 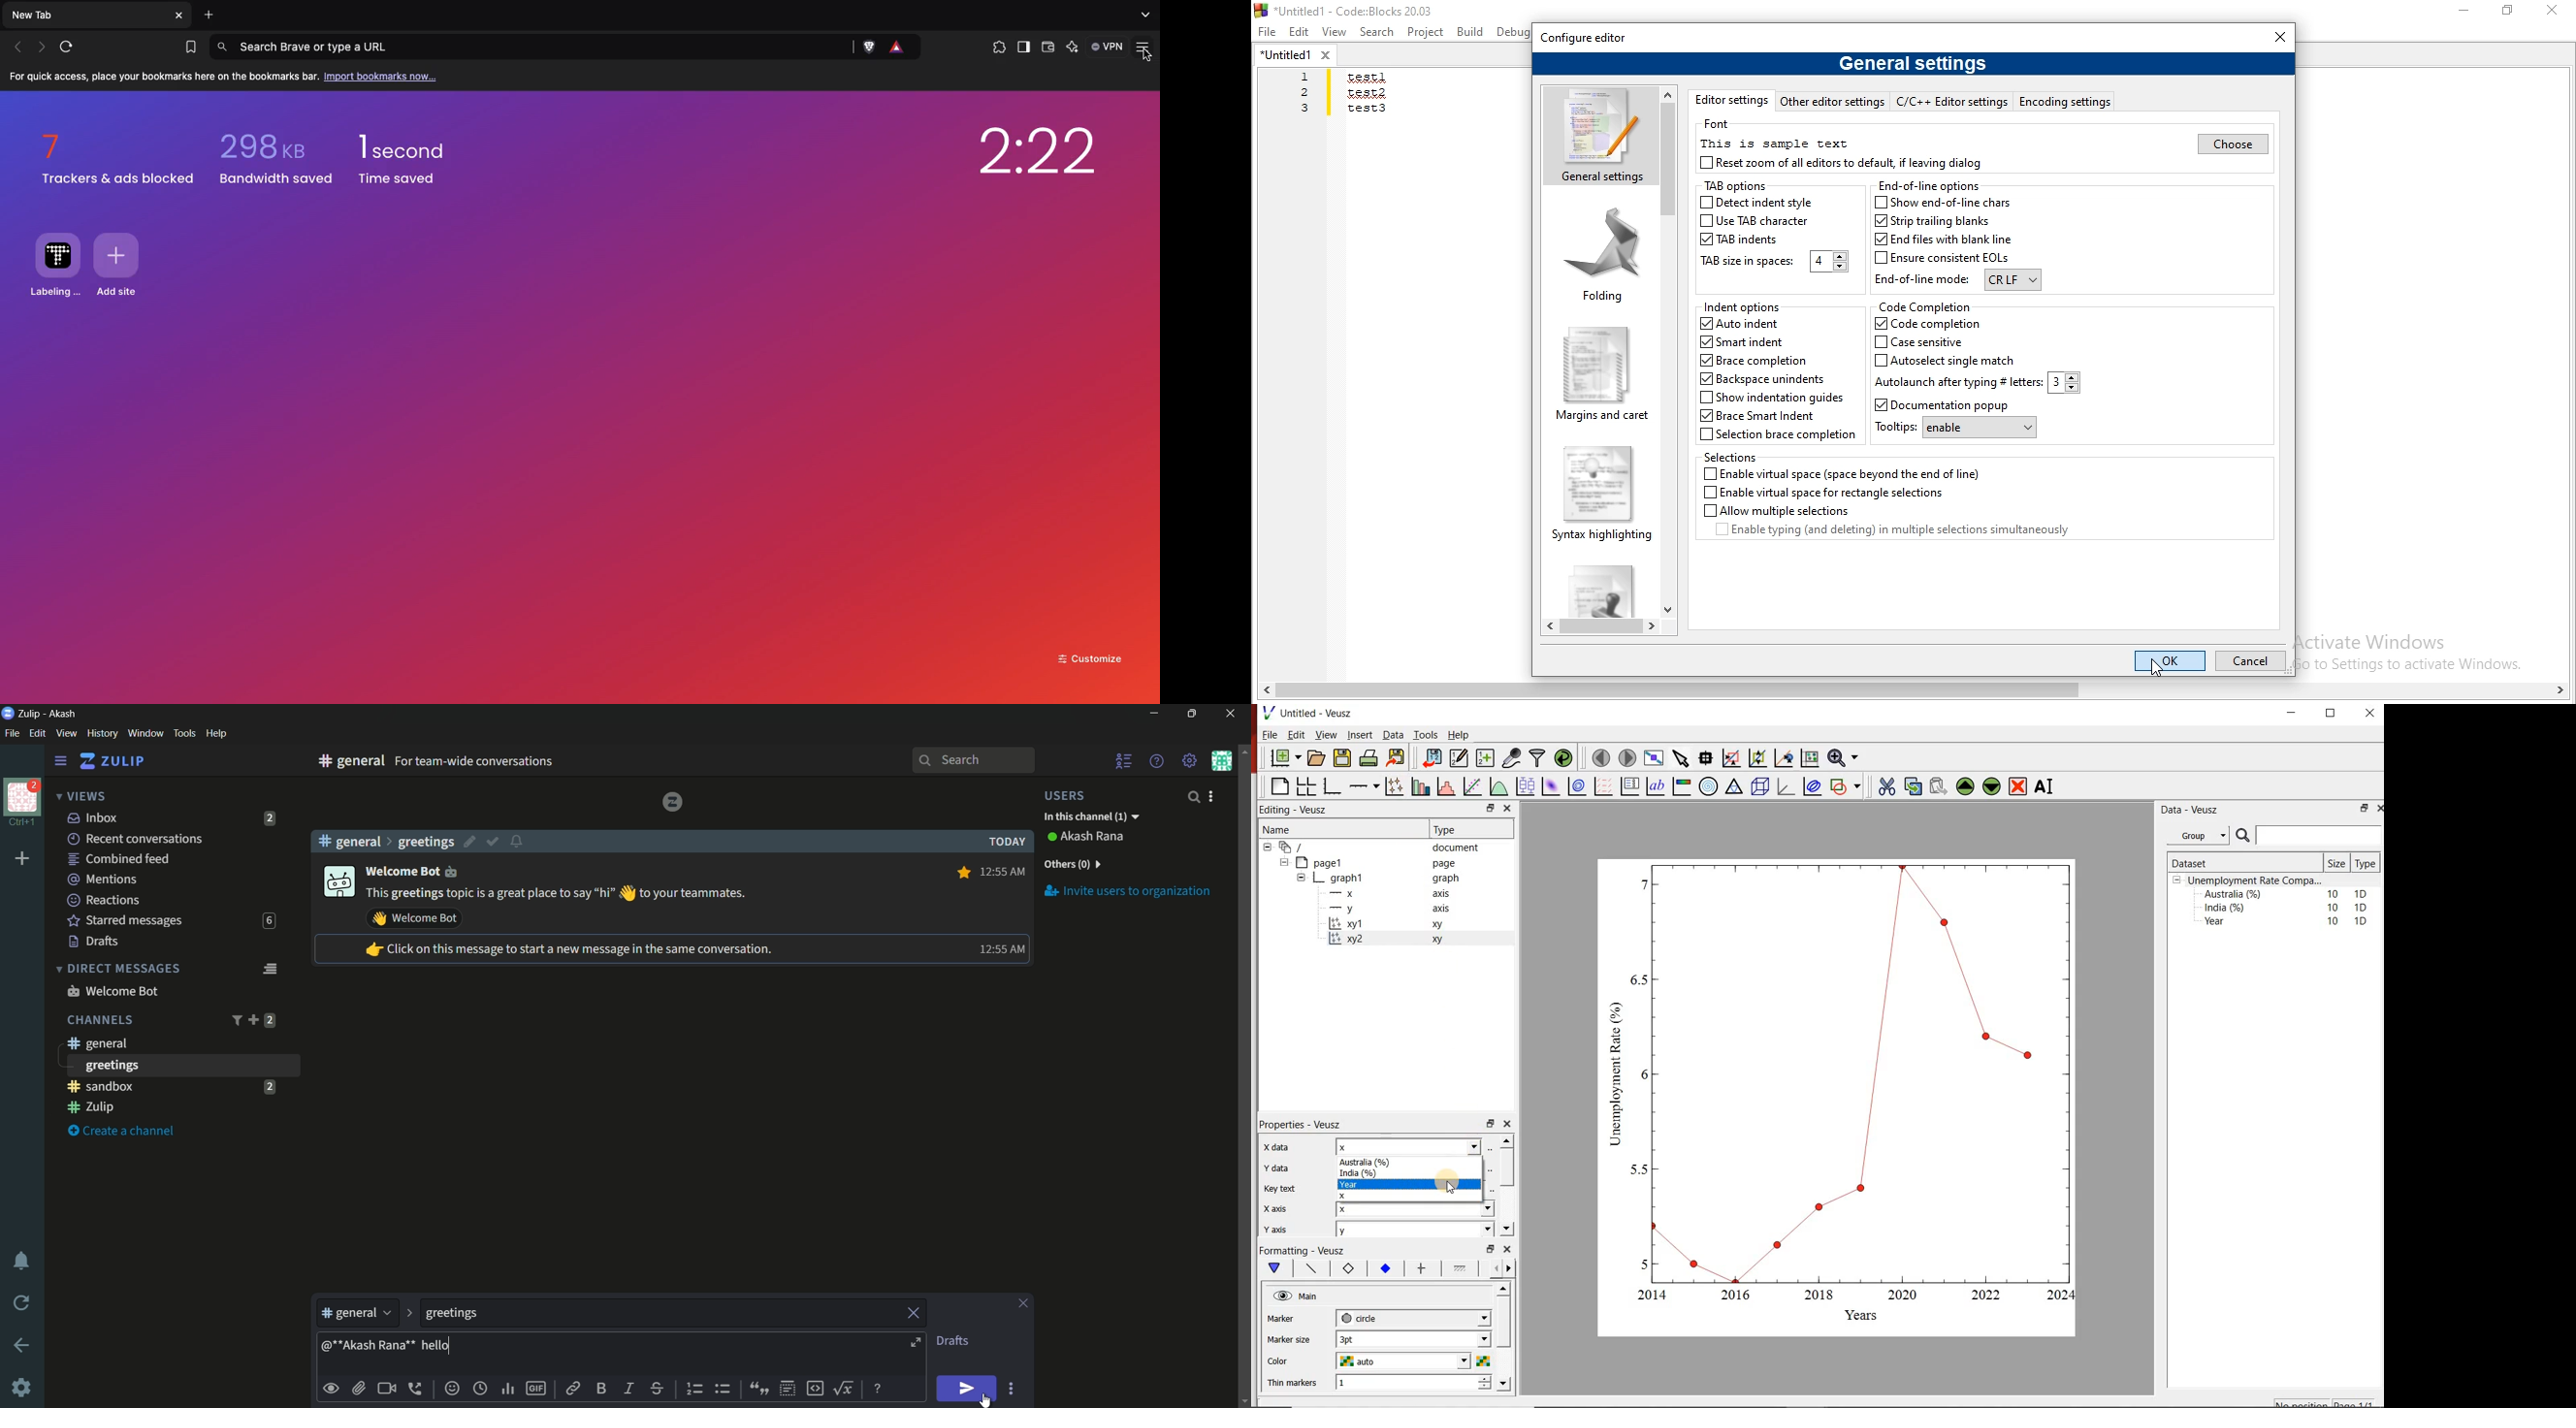 What do you see at coordinates (1433, 757) in the screenshot?
I see `import document` at bounding box center [1433, 757].